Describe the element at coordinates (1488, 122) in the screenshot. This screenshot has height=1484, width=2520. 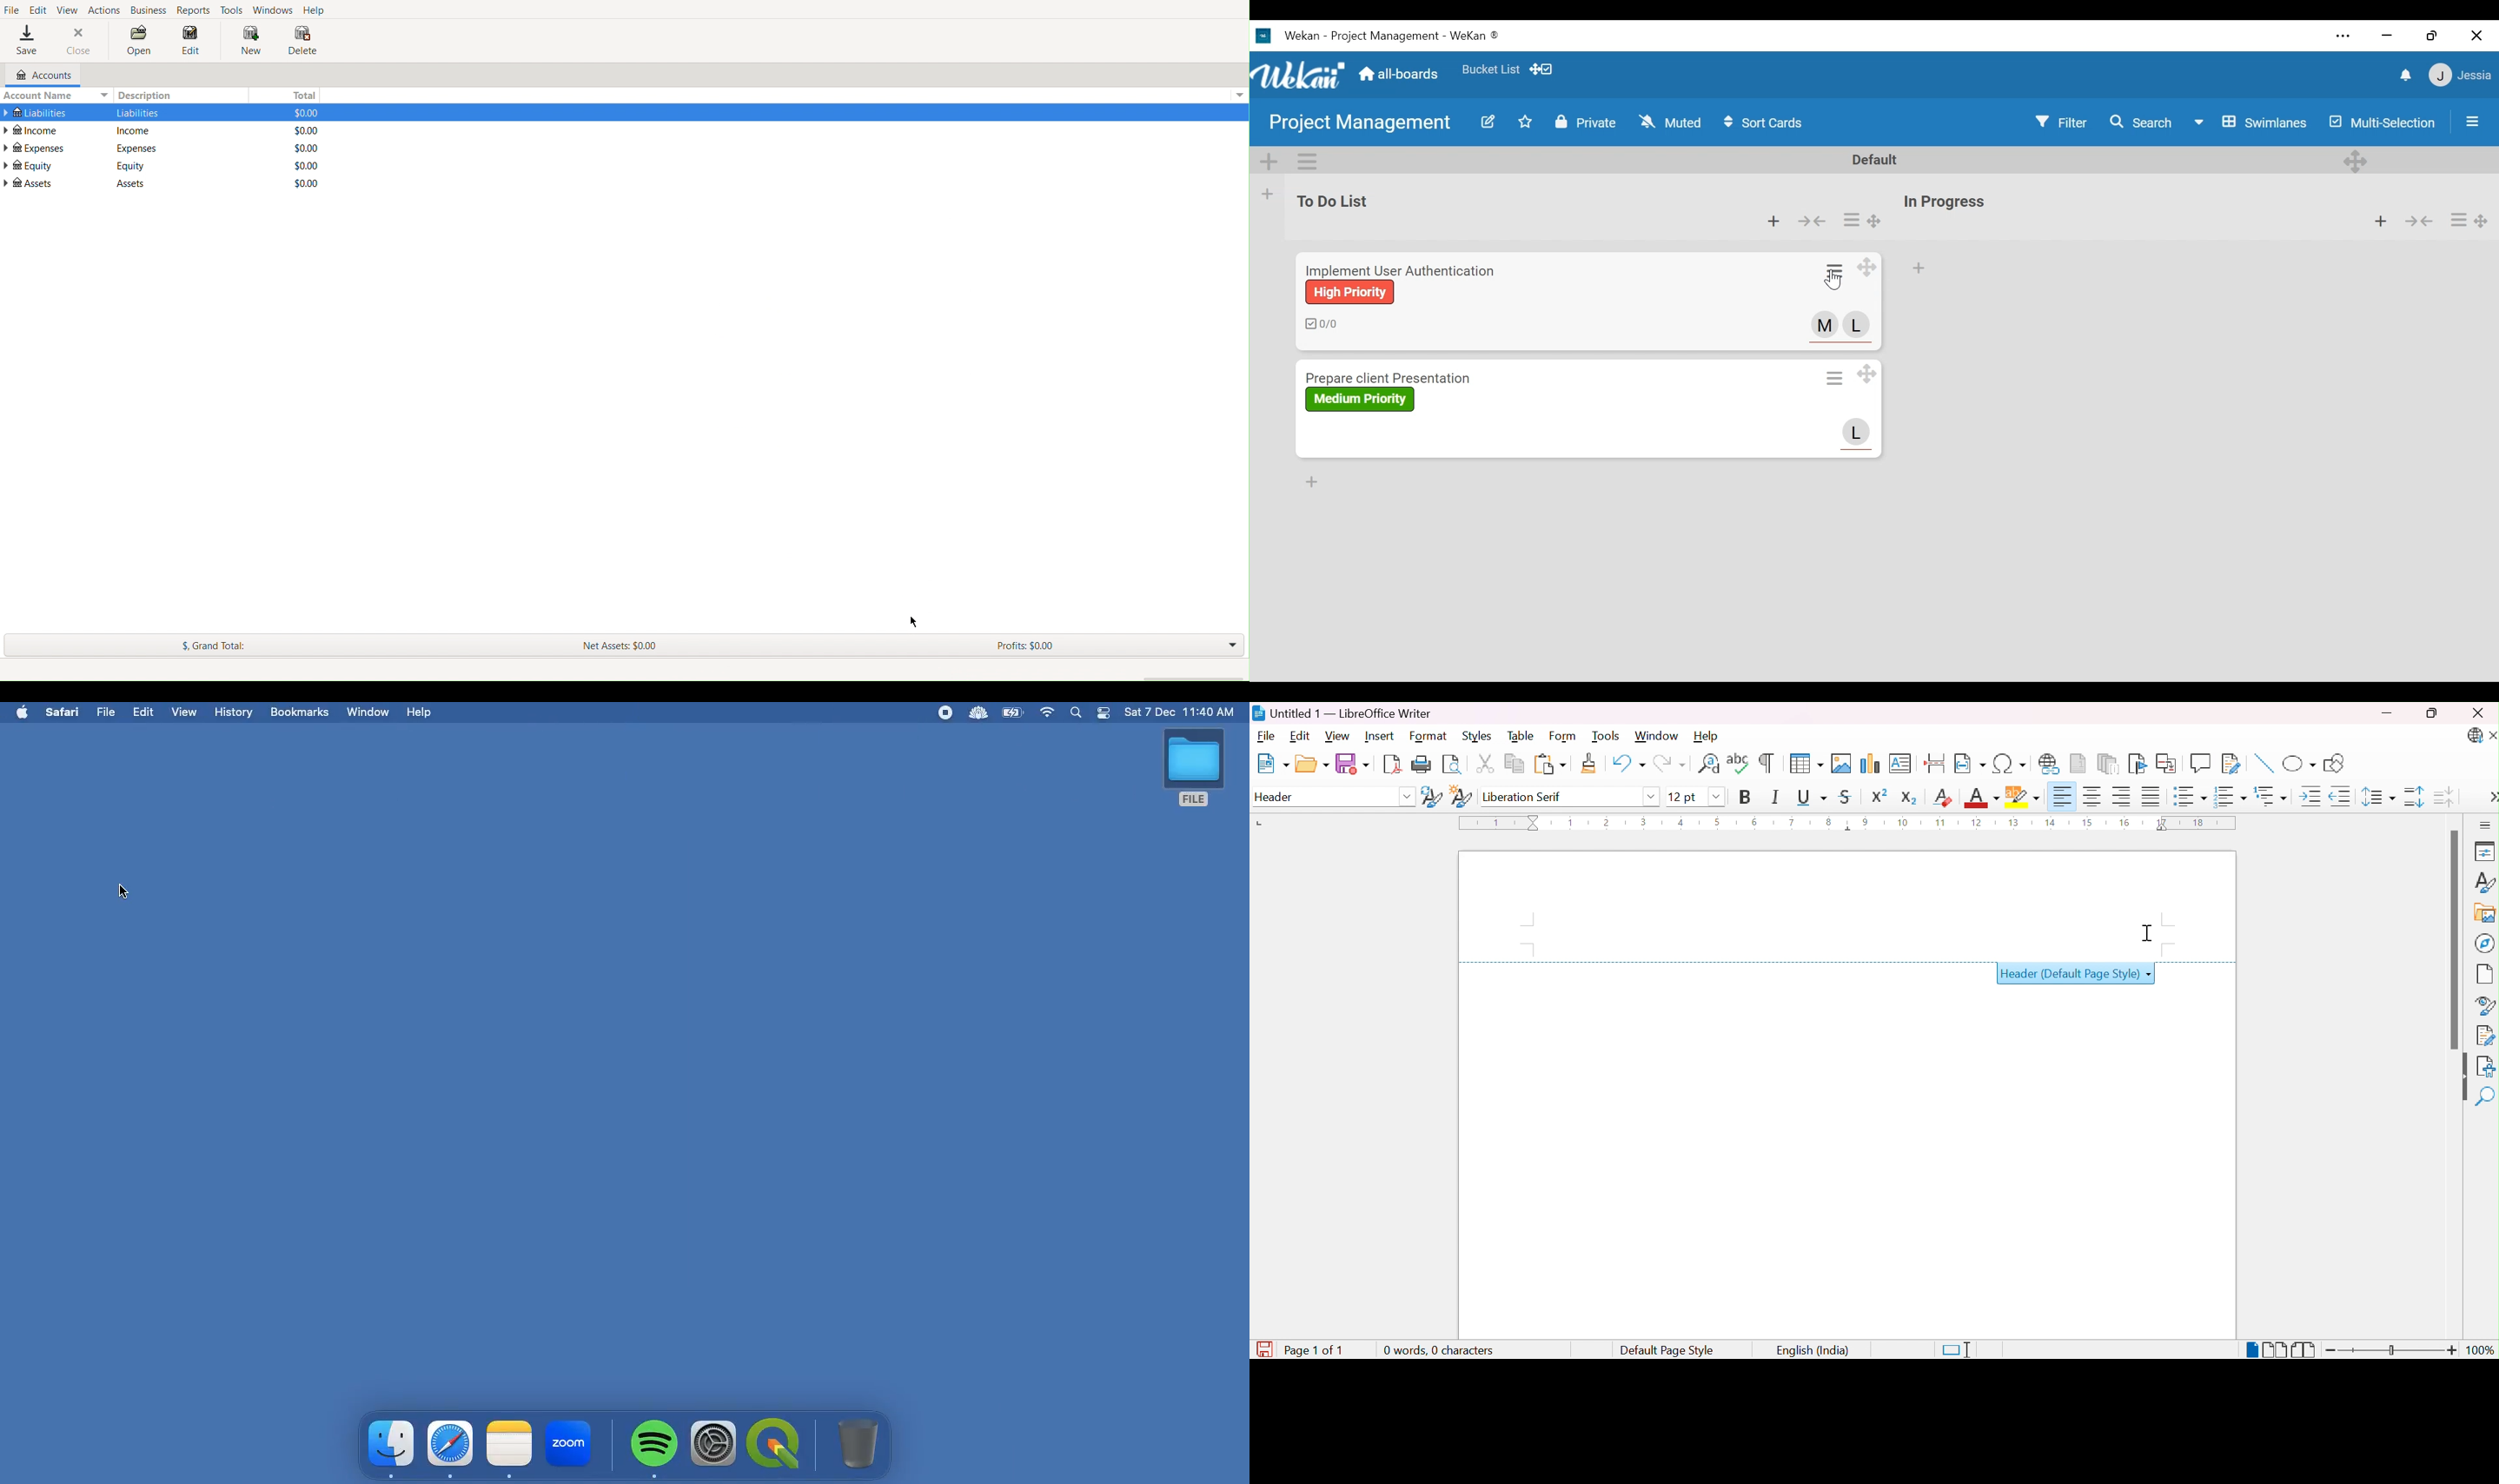
I see `Edit` at that location.